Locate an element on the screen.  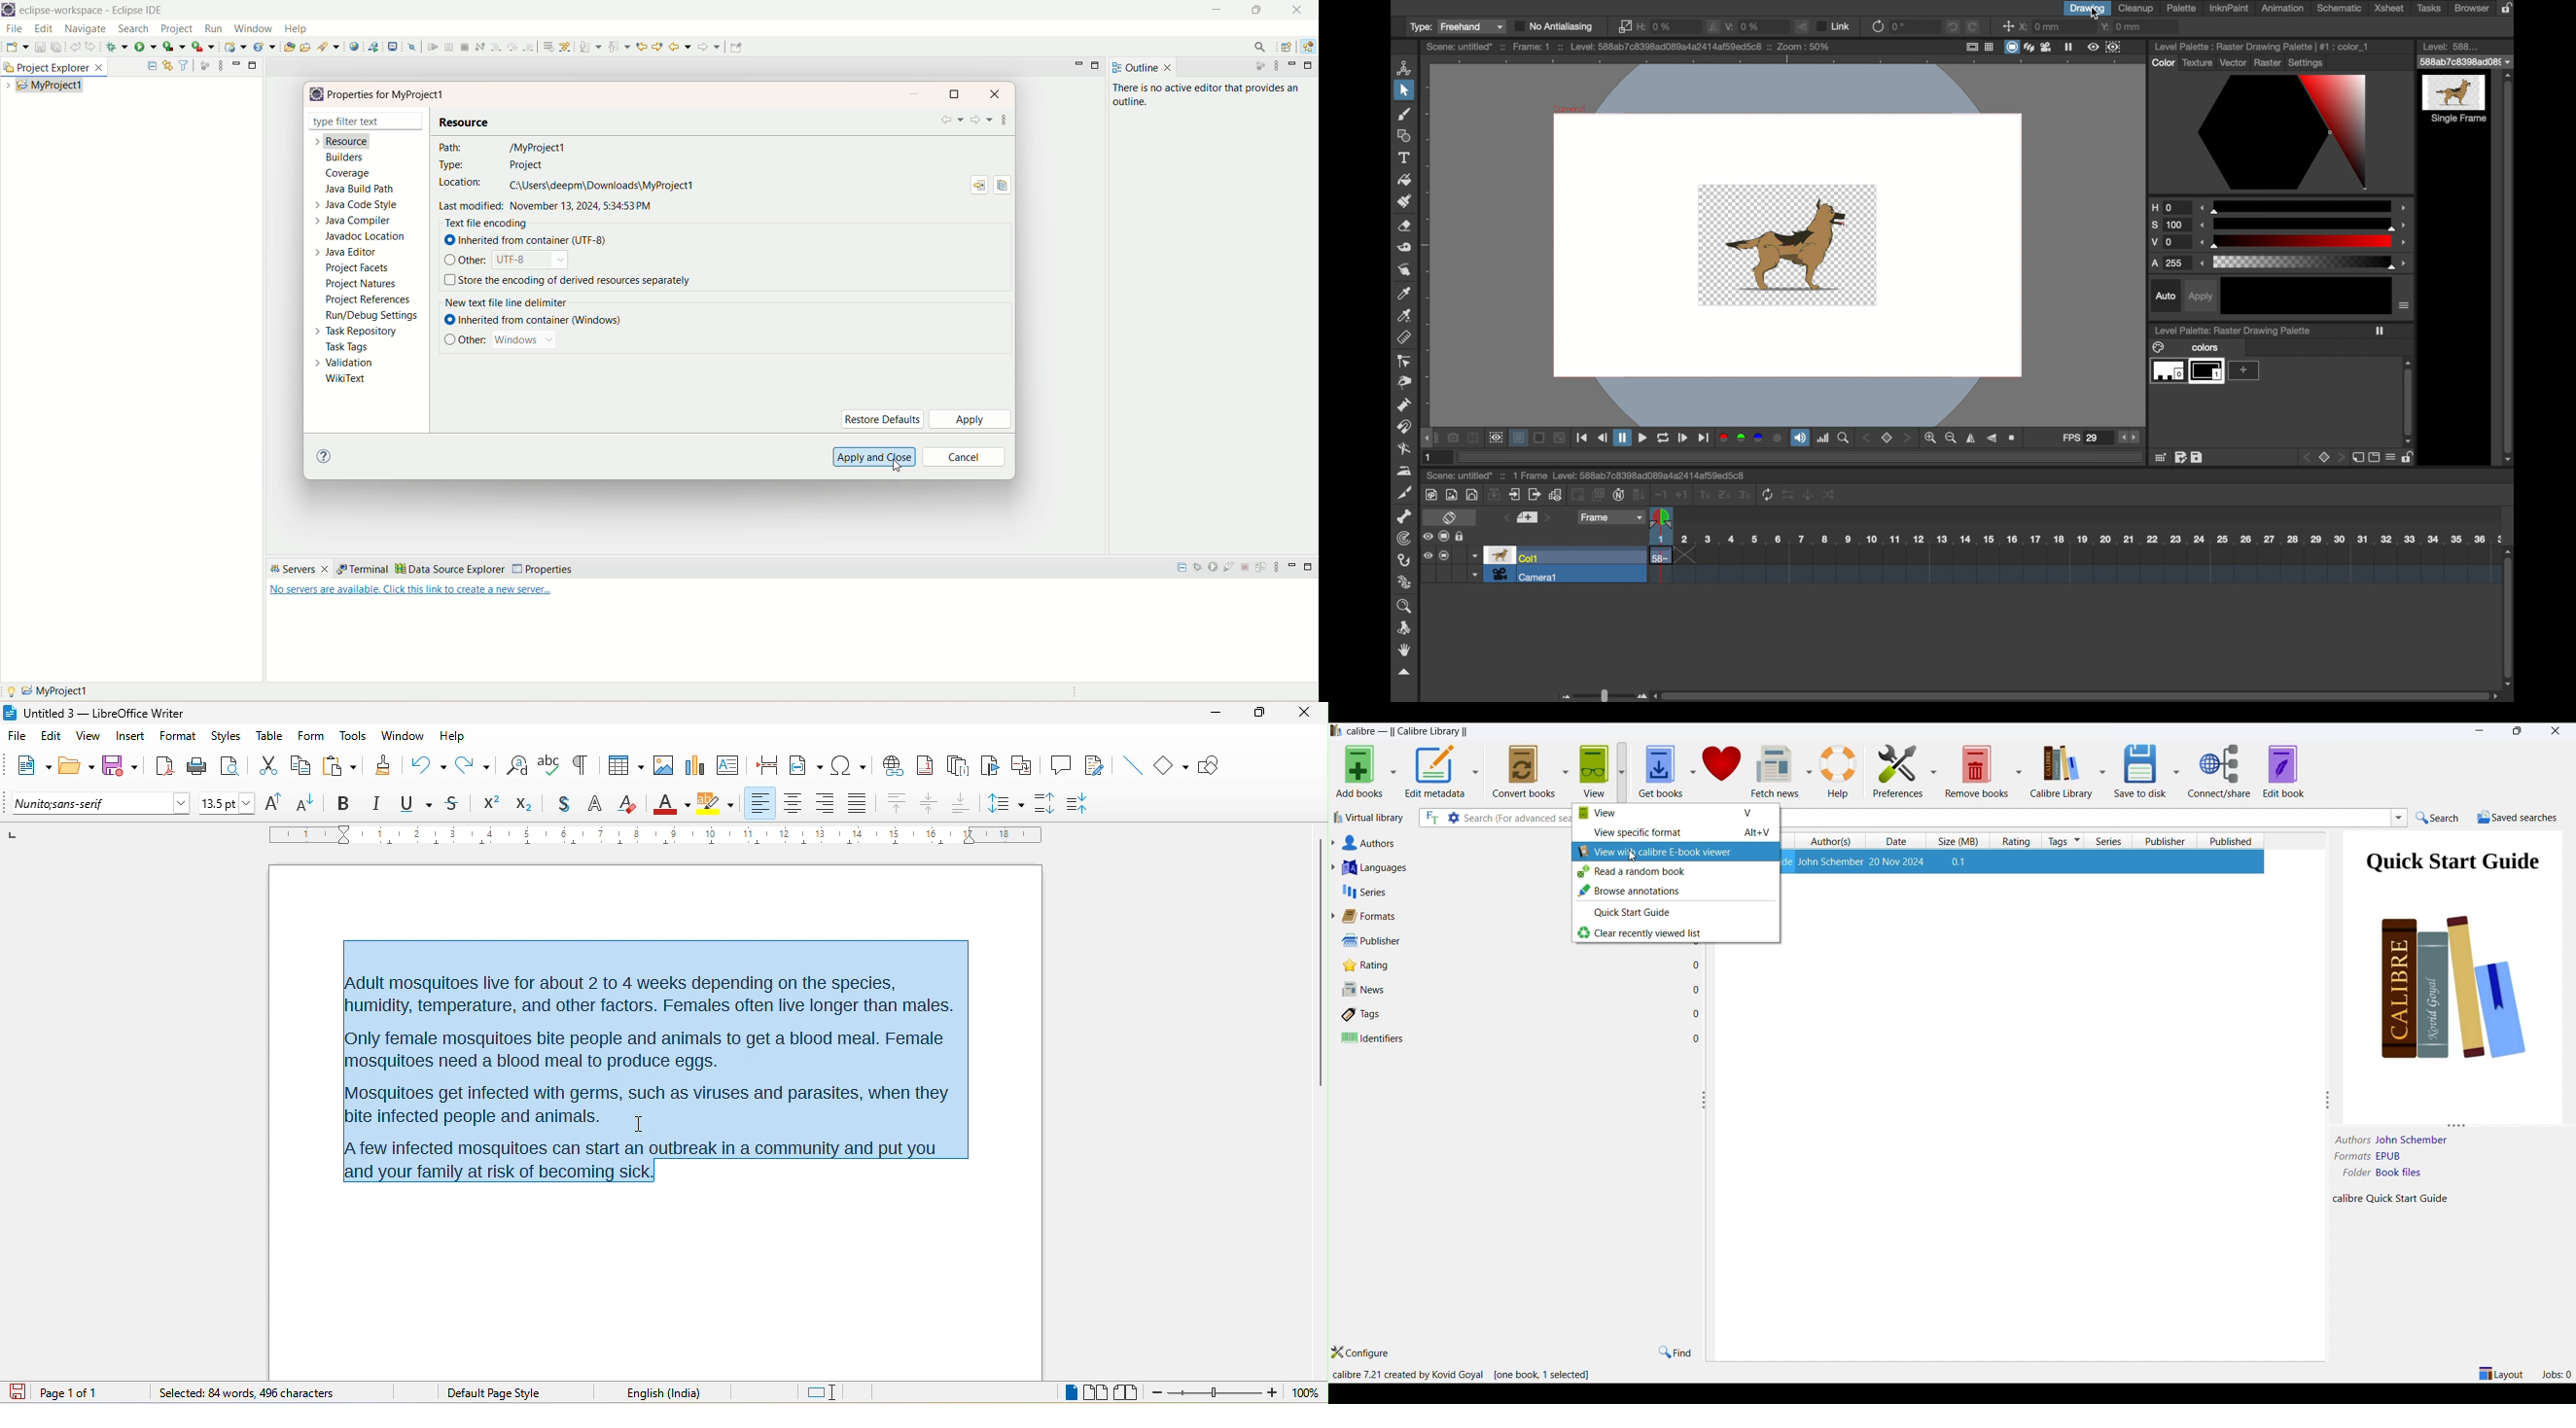
field is located at coordinates (806, 764).